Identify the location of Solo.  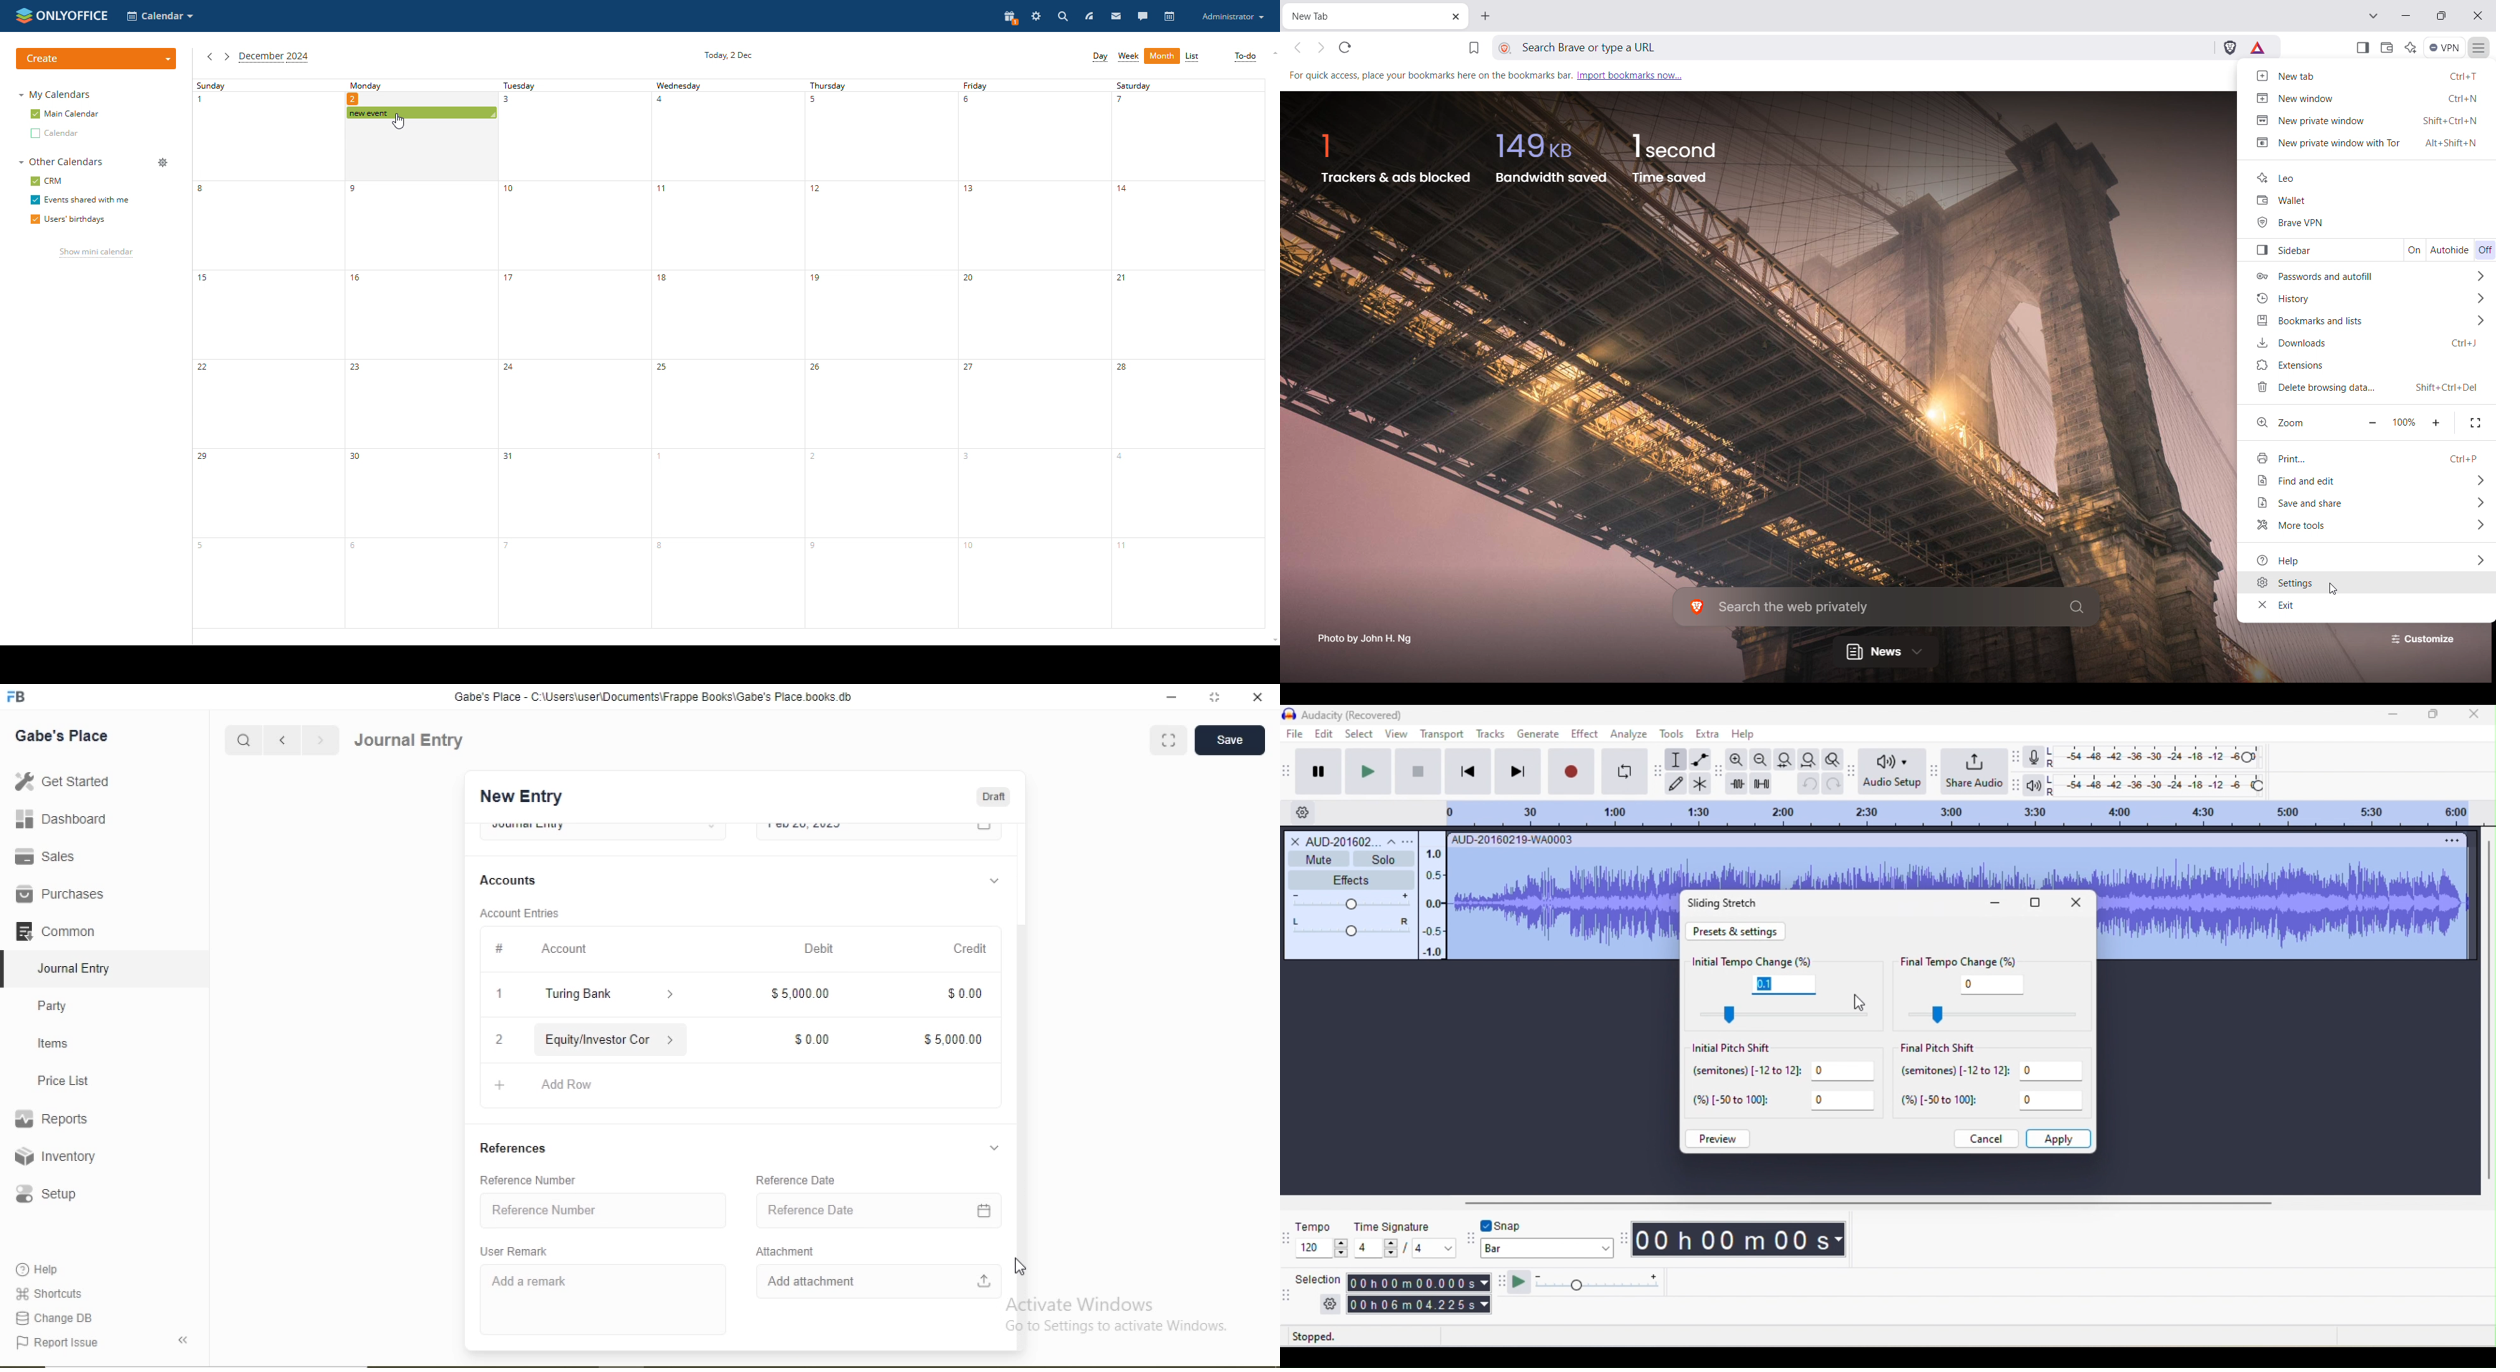
(1383, 859).